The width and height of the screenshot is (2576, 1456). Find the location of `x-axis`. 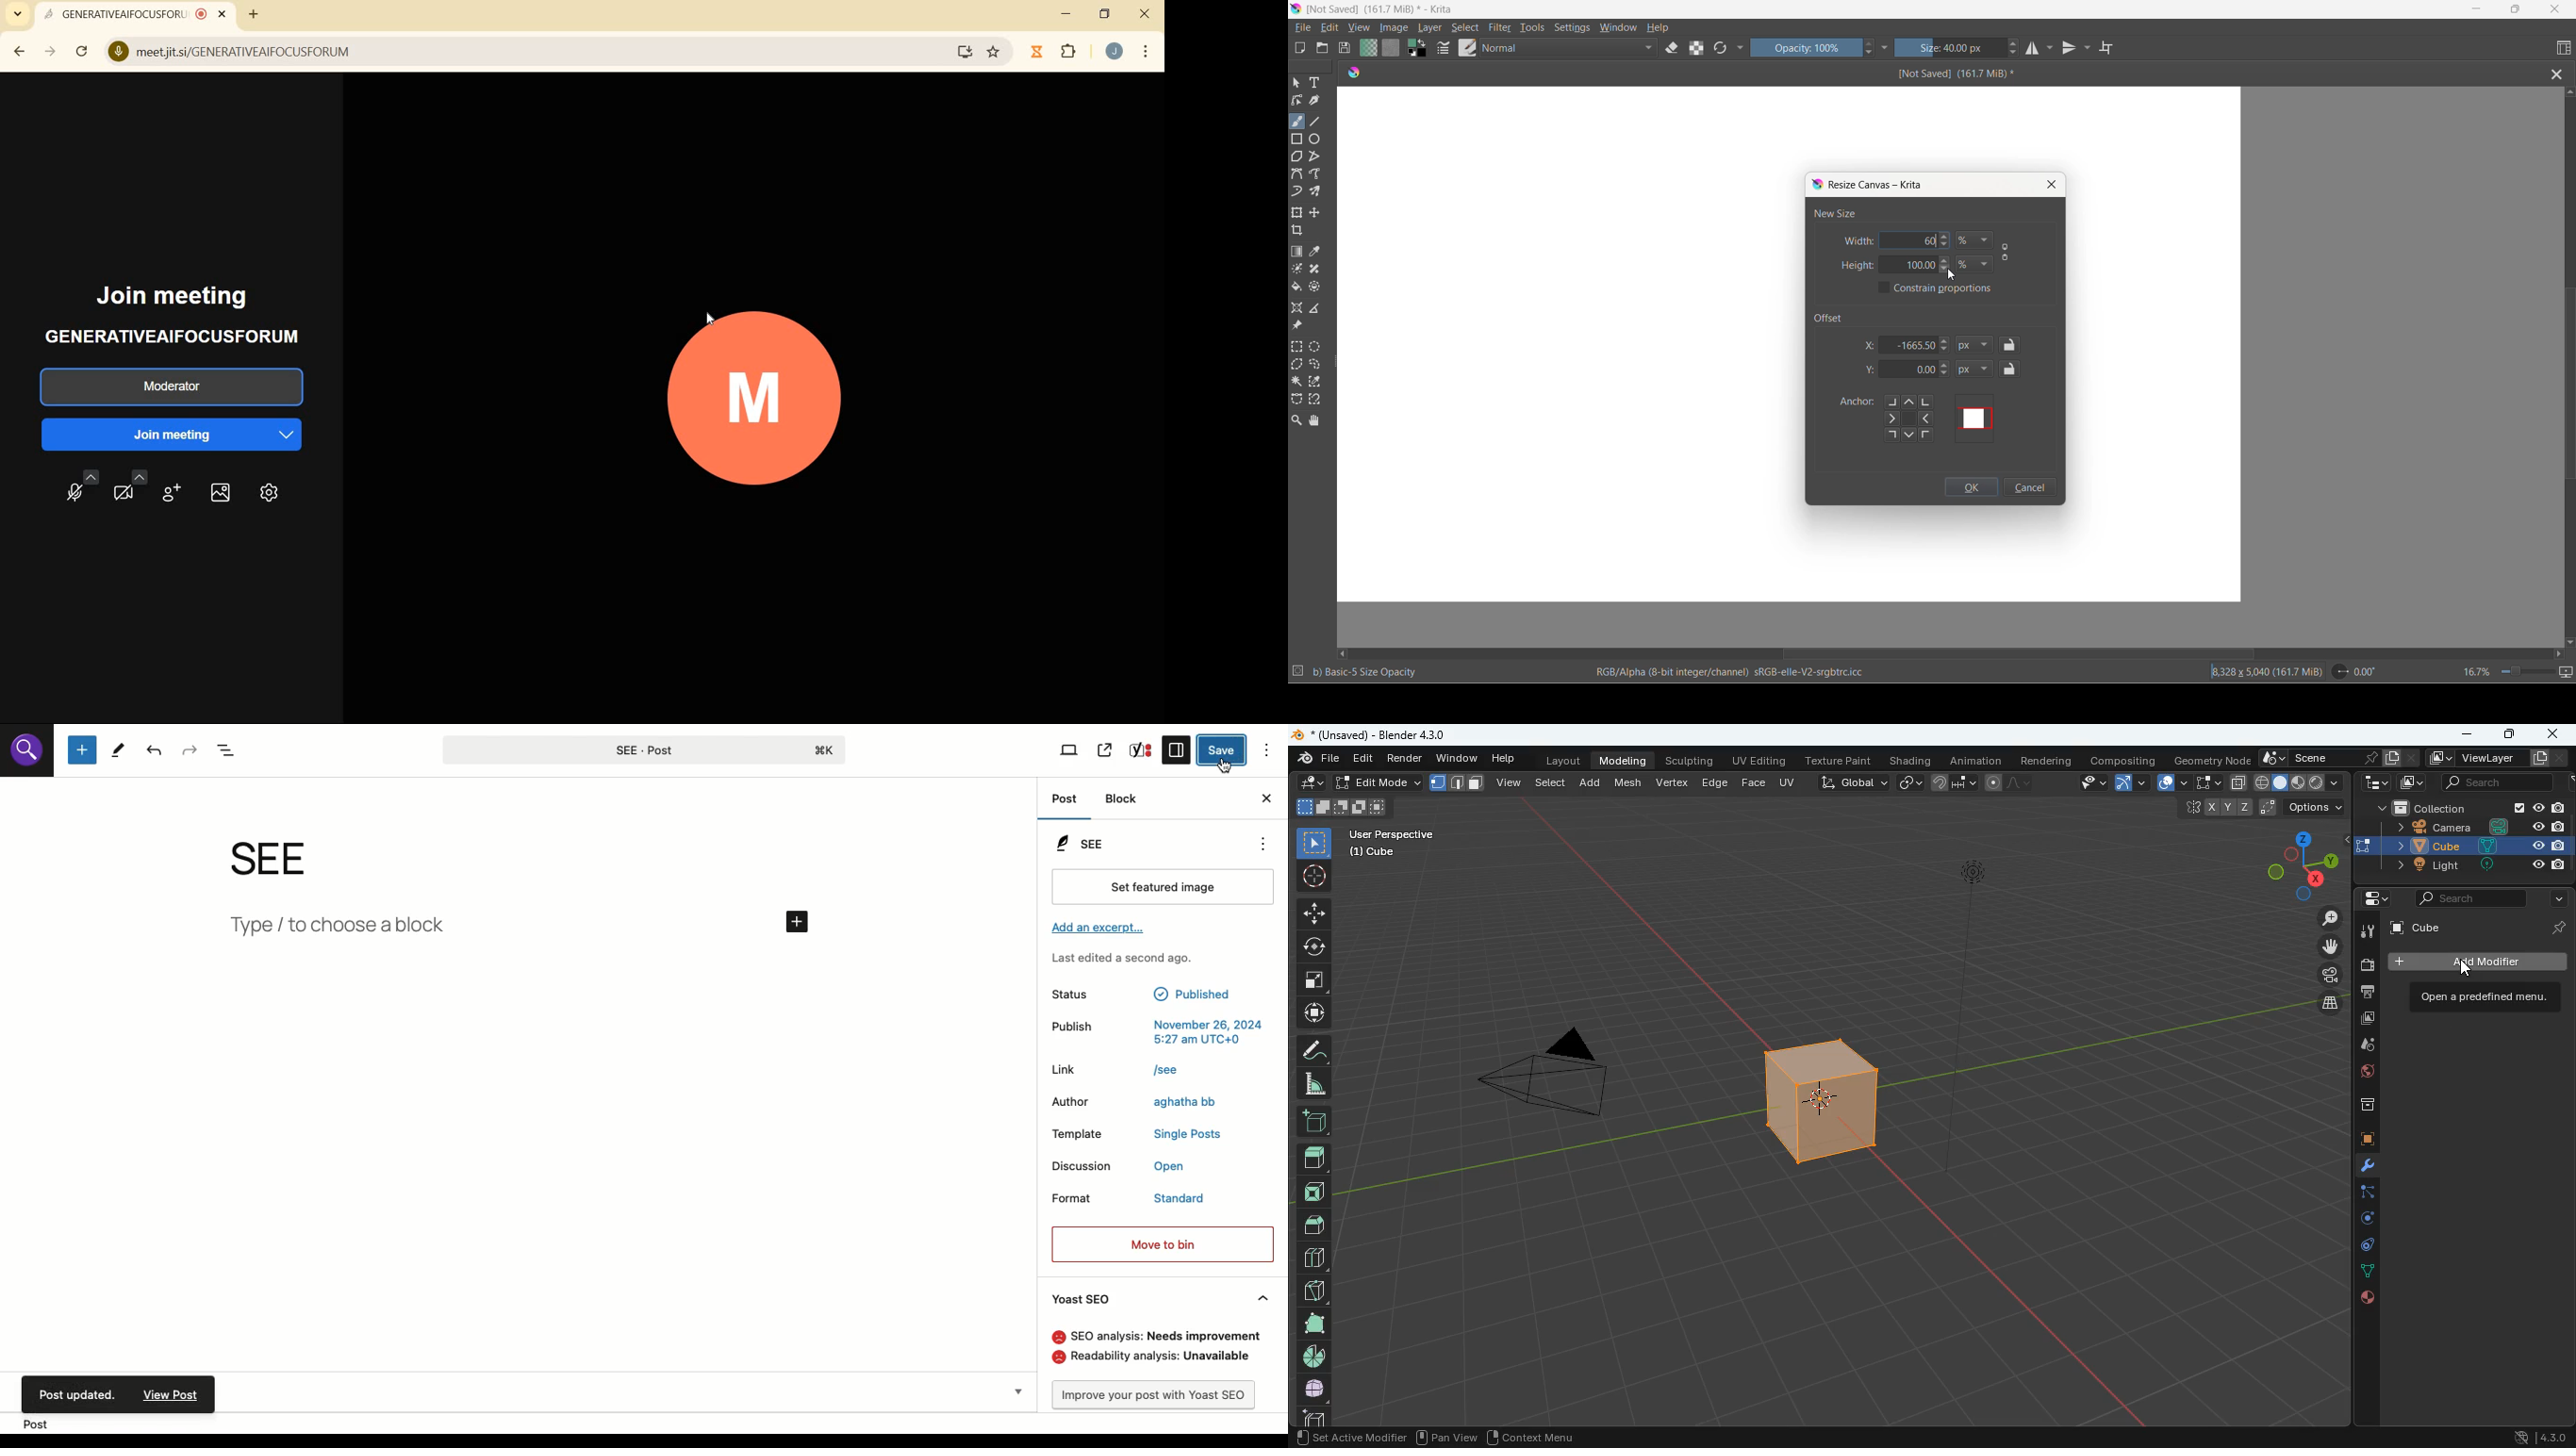

x-axis is located at coordinates (1870, 345).